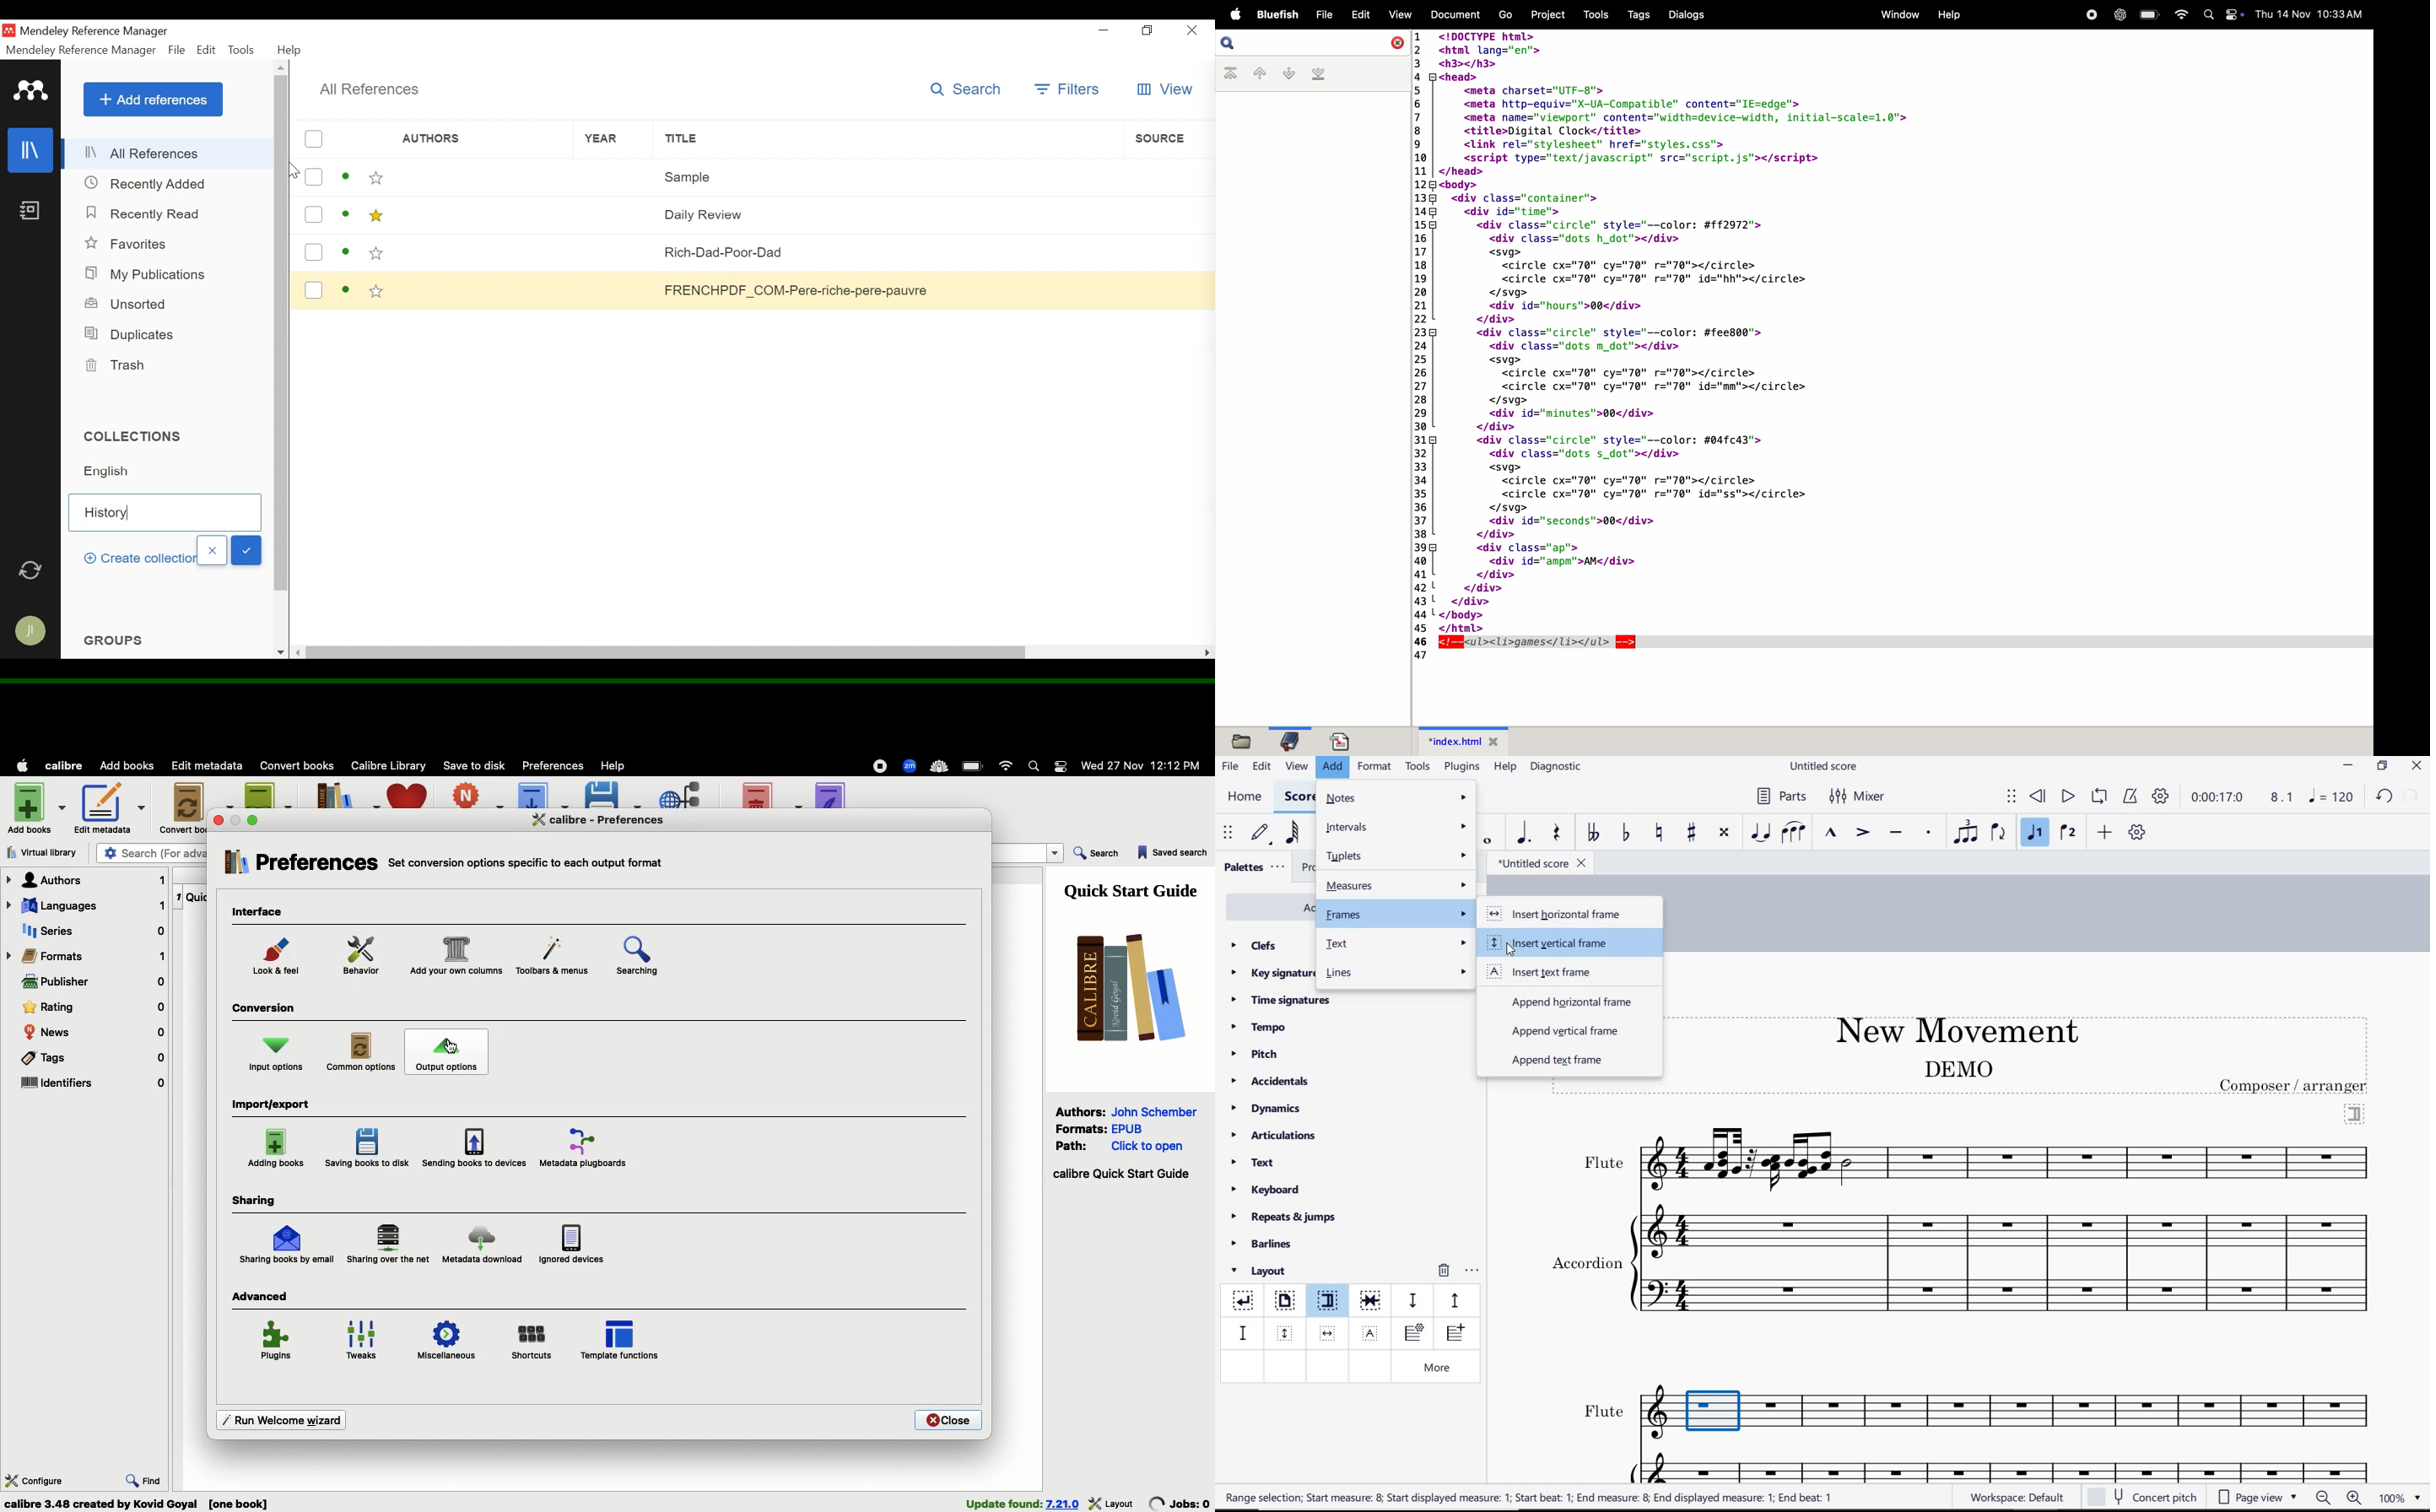  I want to click on insert text frame, so click(1372, 1332).